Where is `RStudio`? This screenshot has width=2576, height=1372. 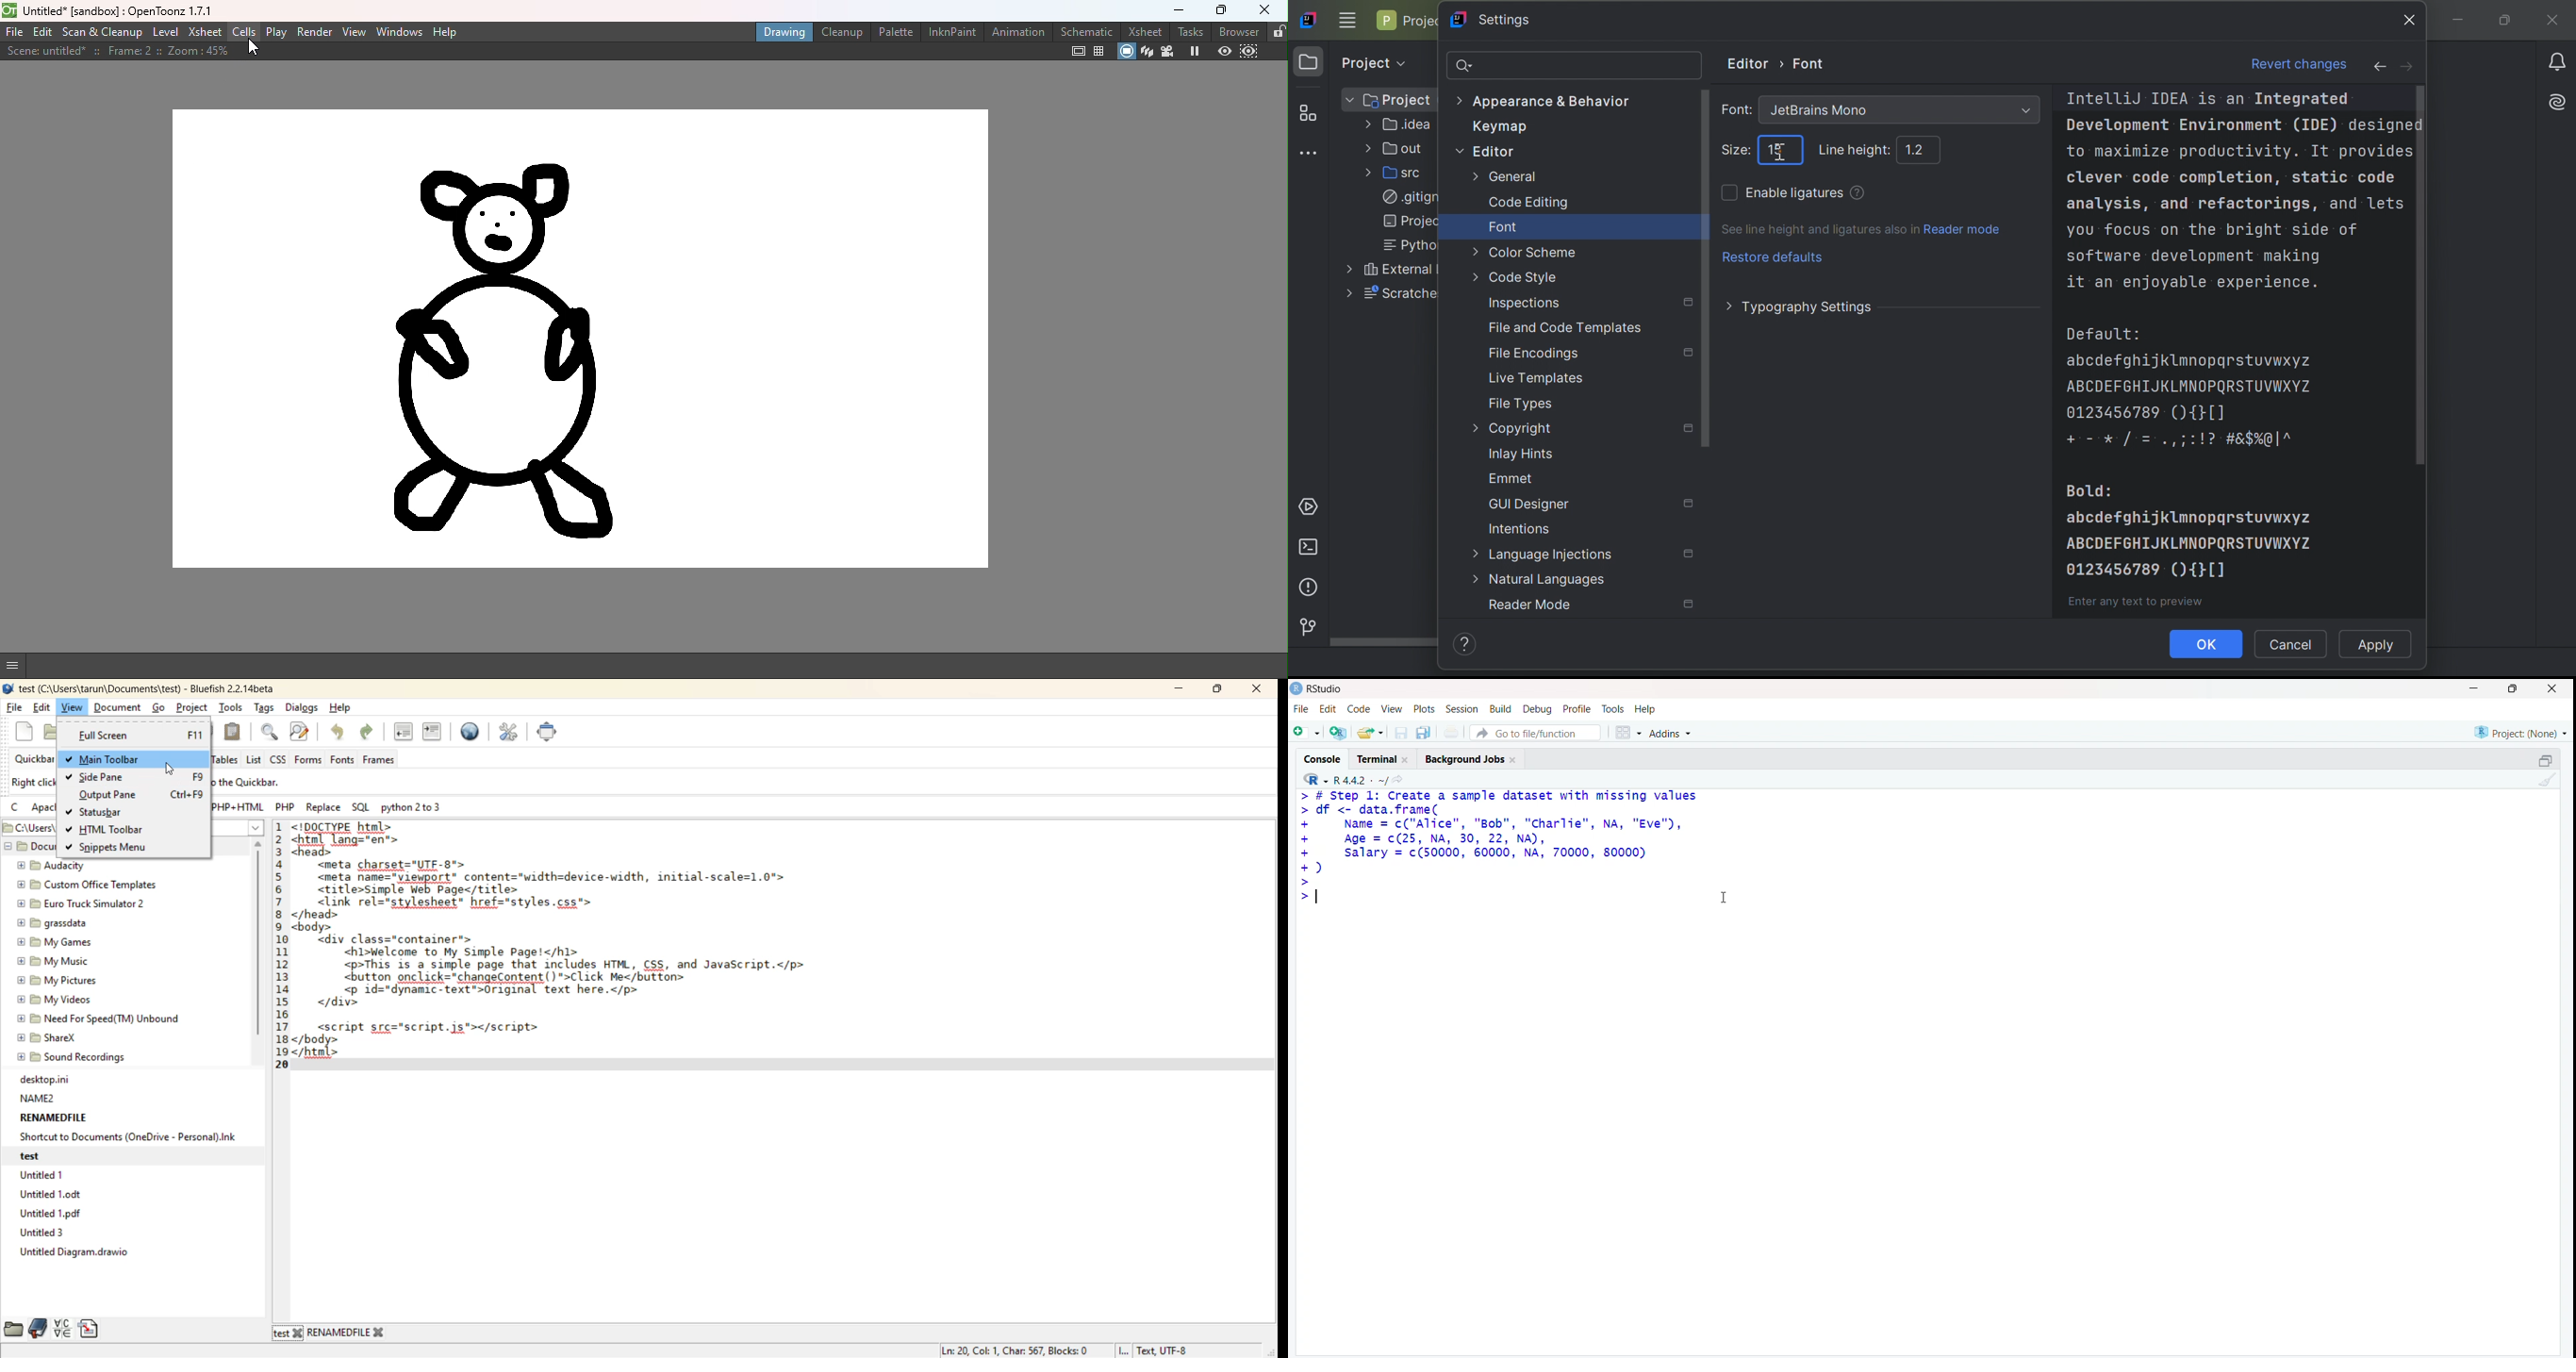
RStudio is located at coordinates (1316, 690).